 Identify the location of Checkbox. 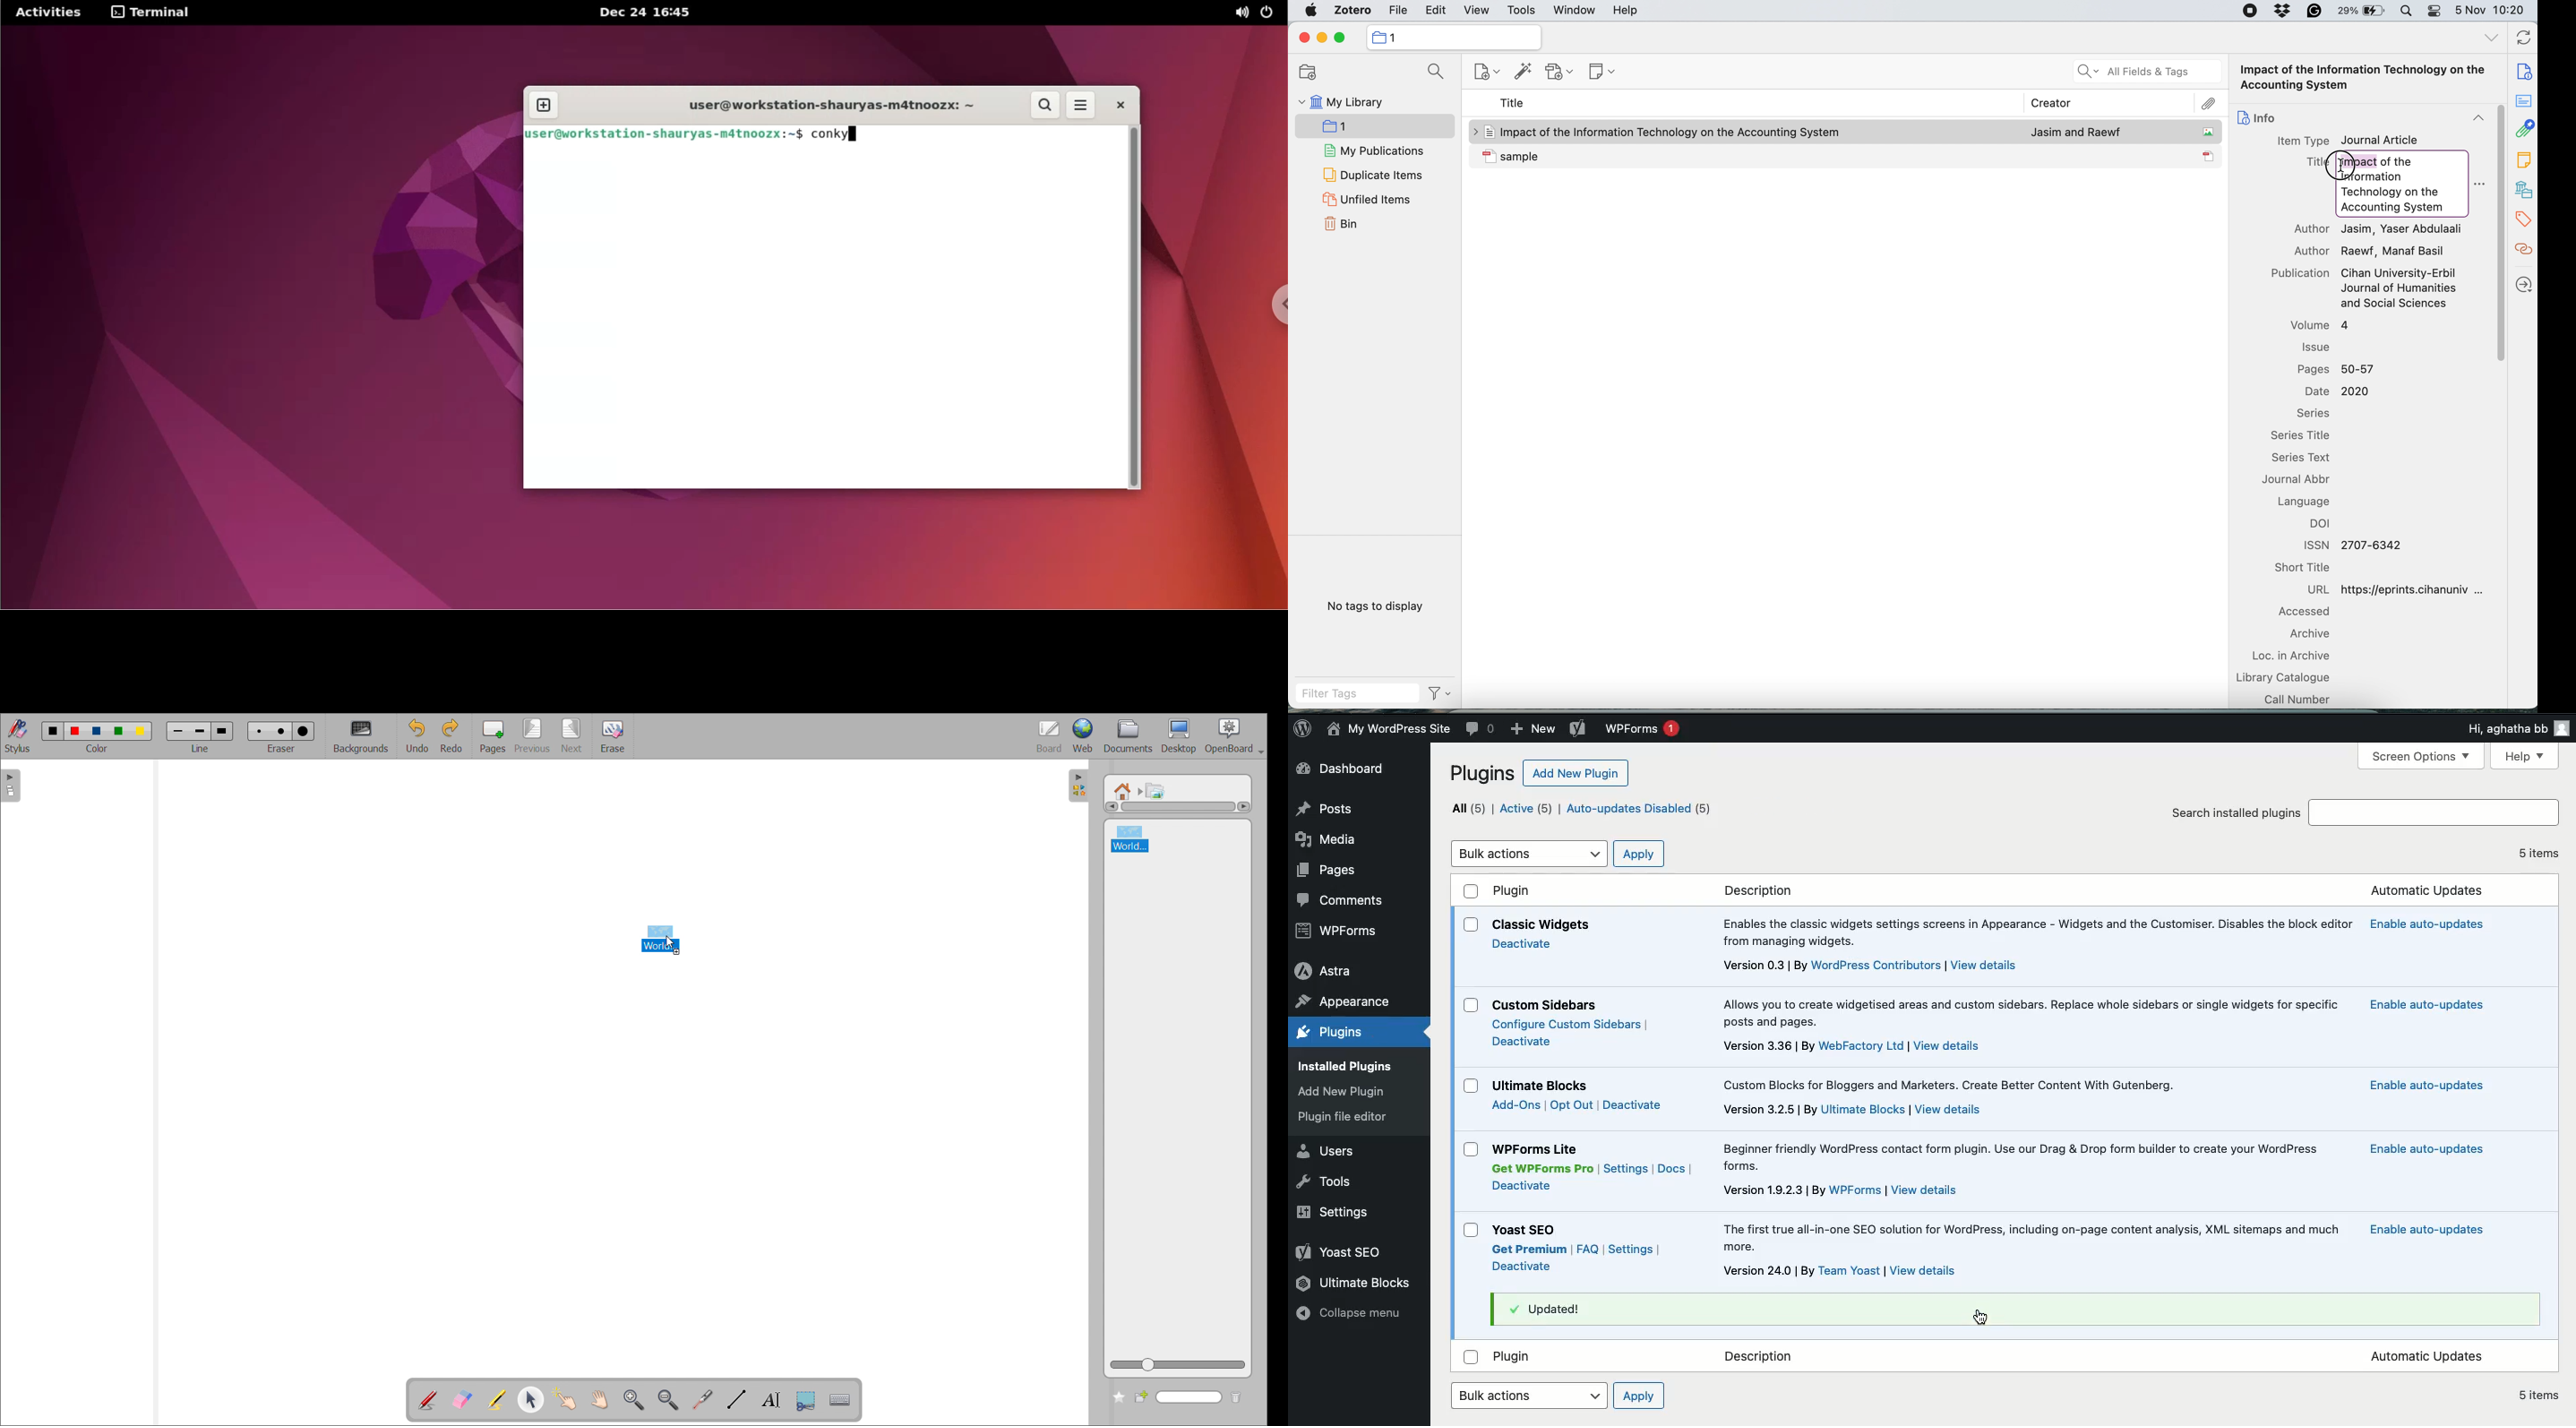
(1471, 1149).